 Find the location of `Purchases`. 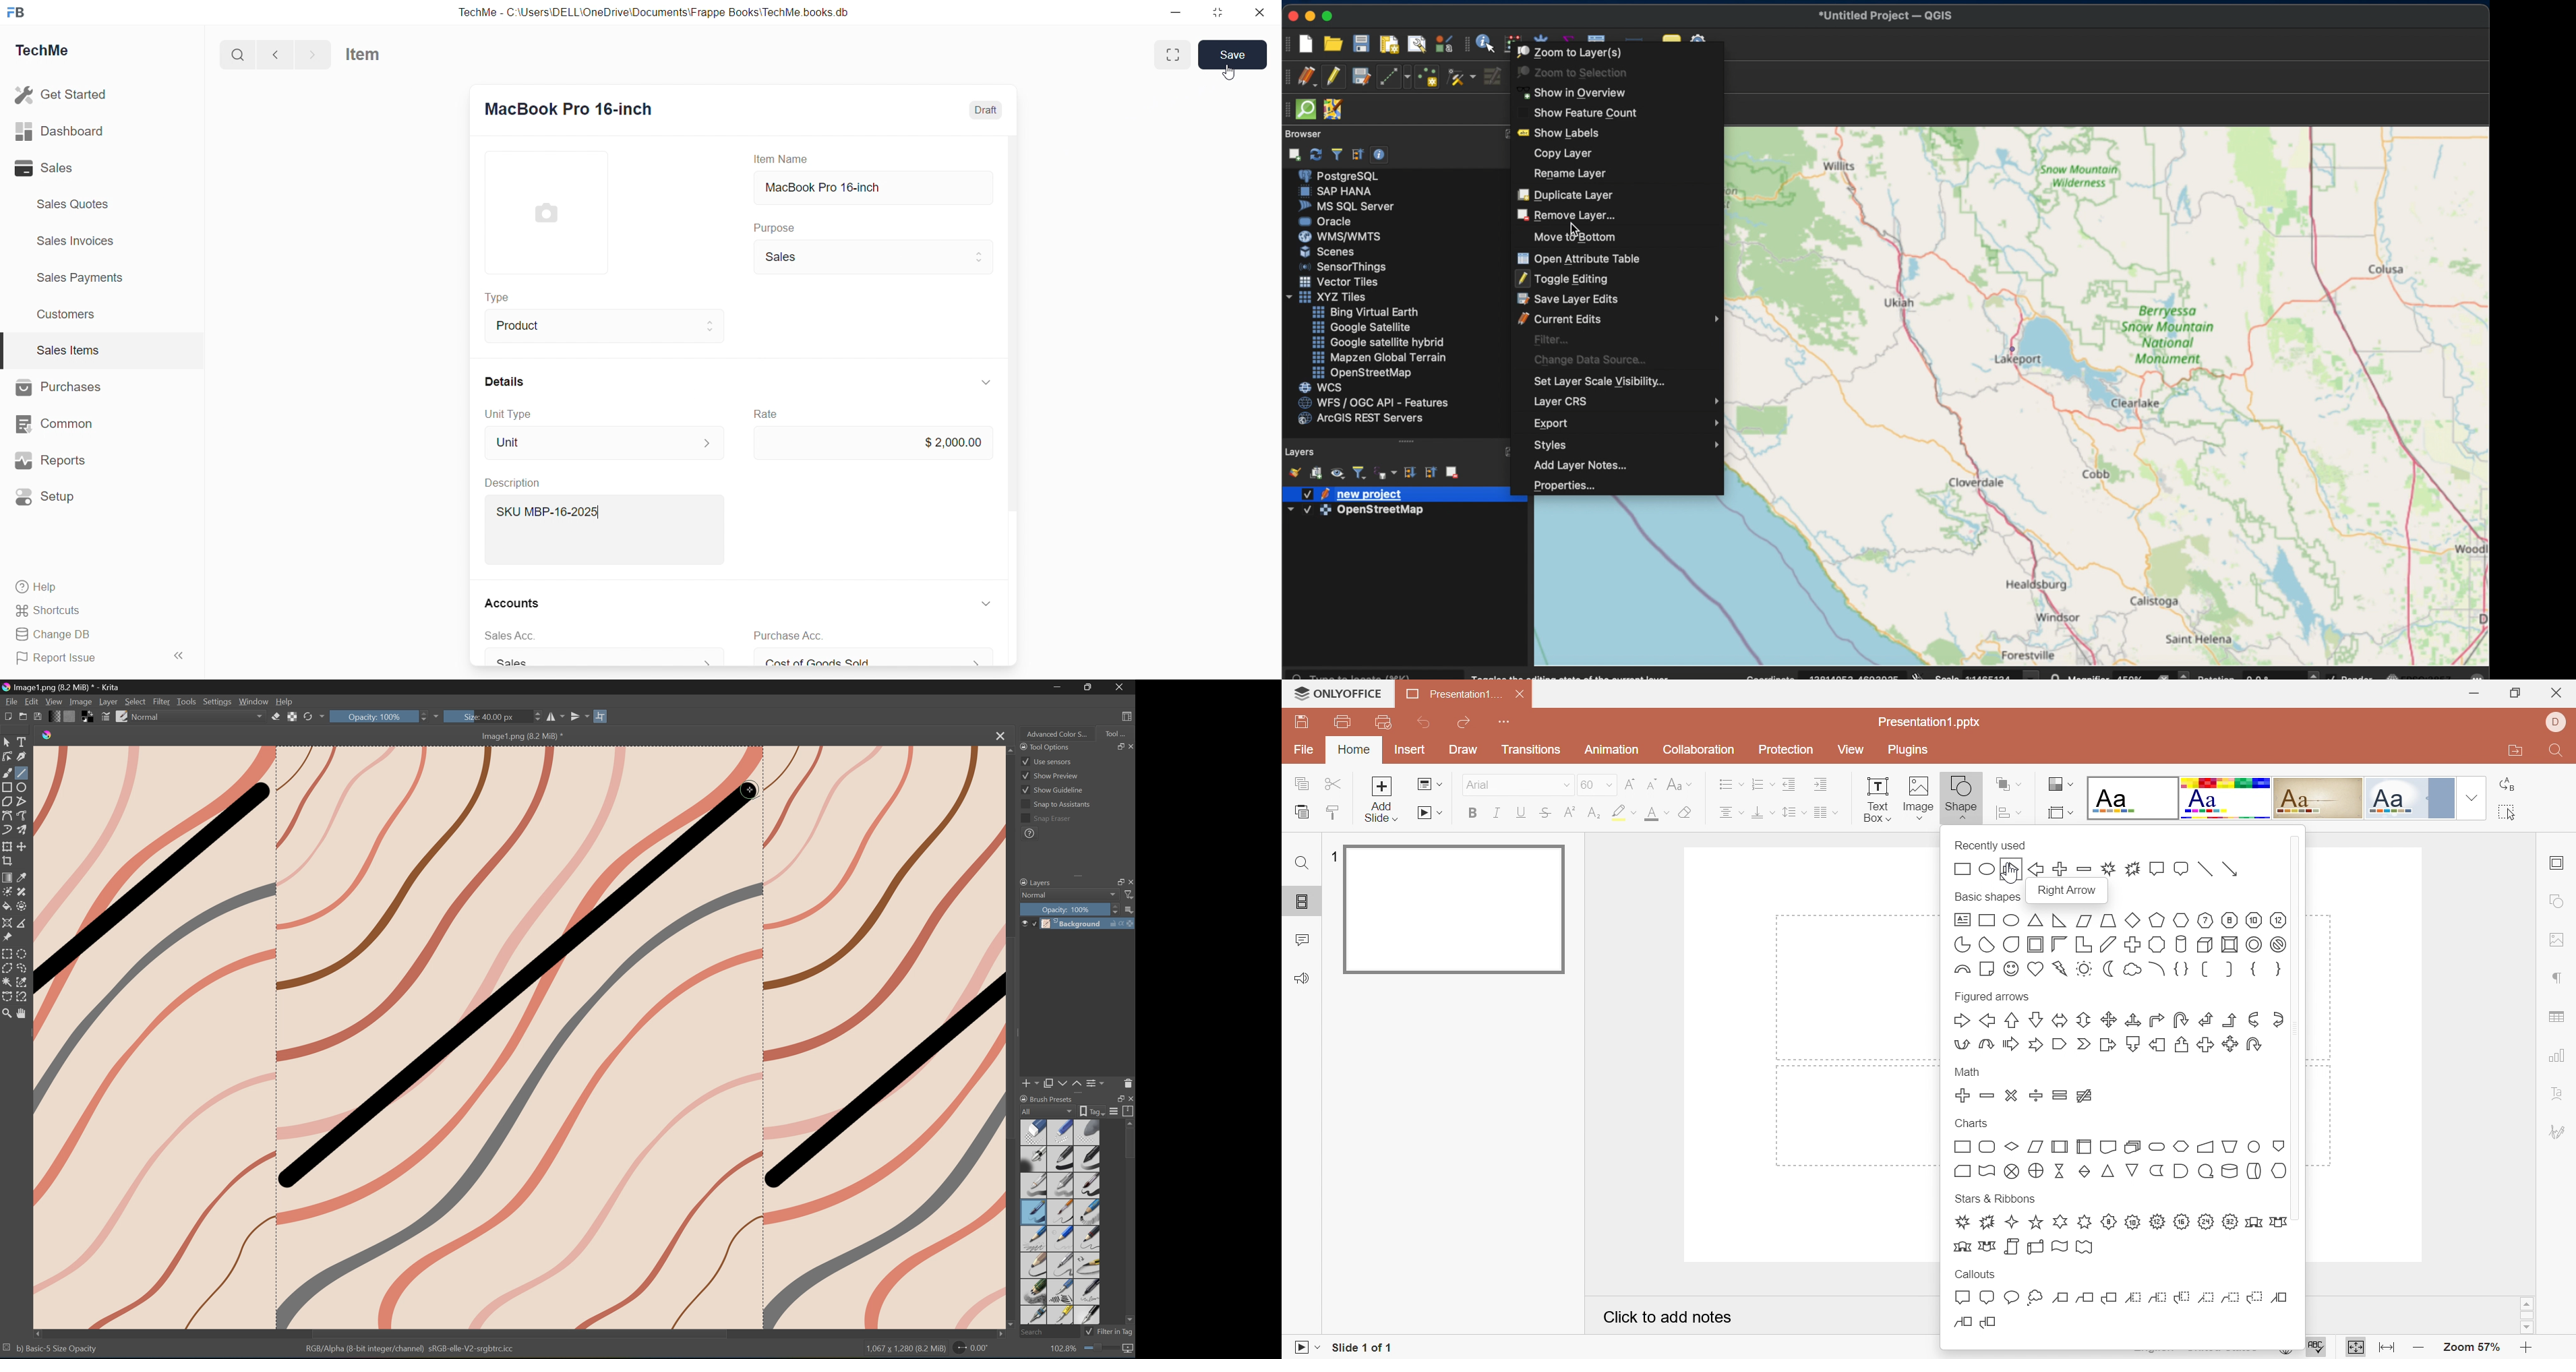

Purchases is located at coordinates (59, 388).